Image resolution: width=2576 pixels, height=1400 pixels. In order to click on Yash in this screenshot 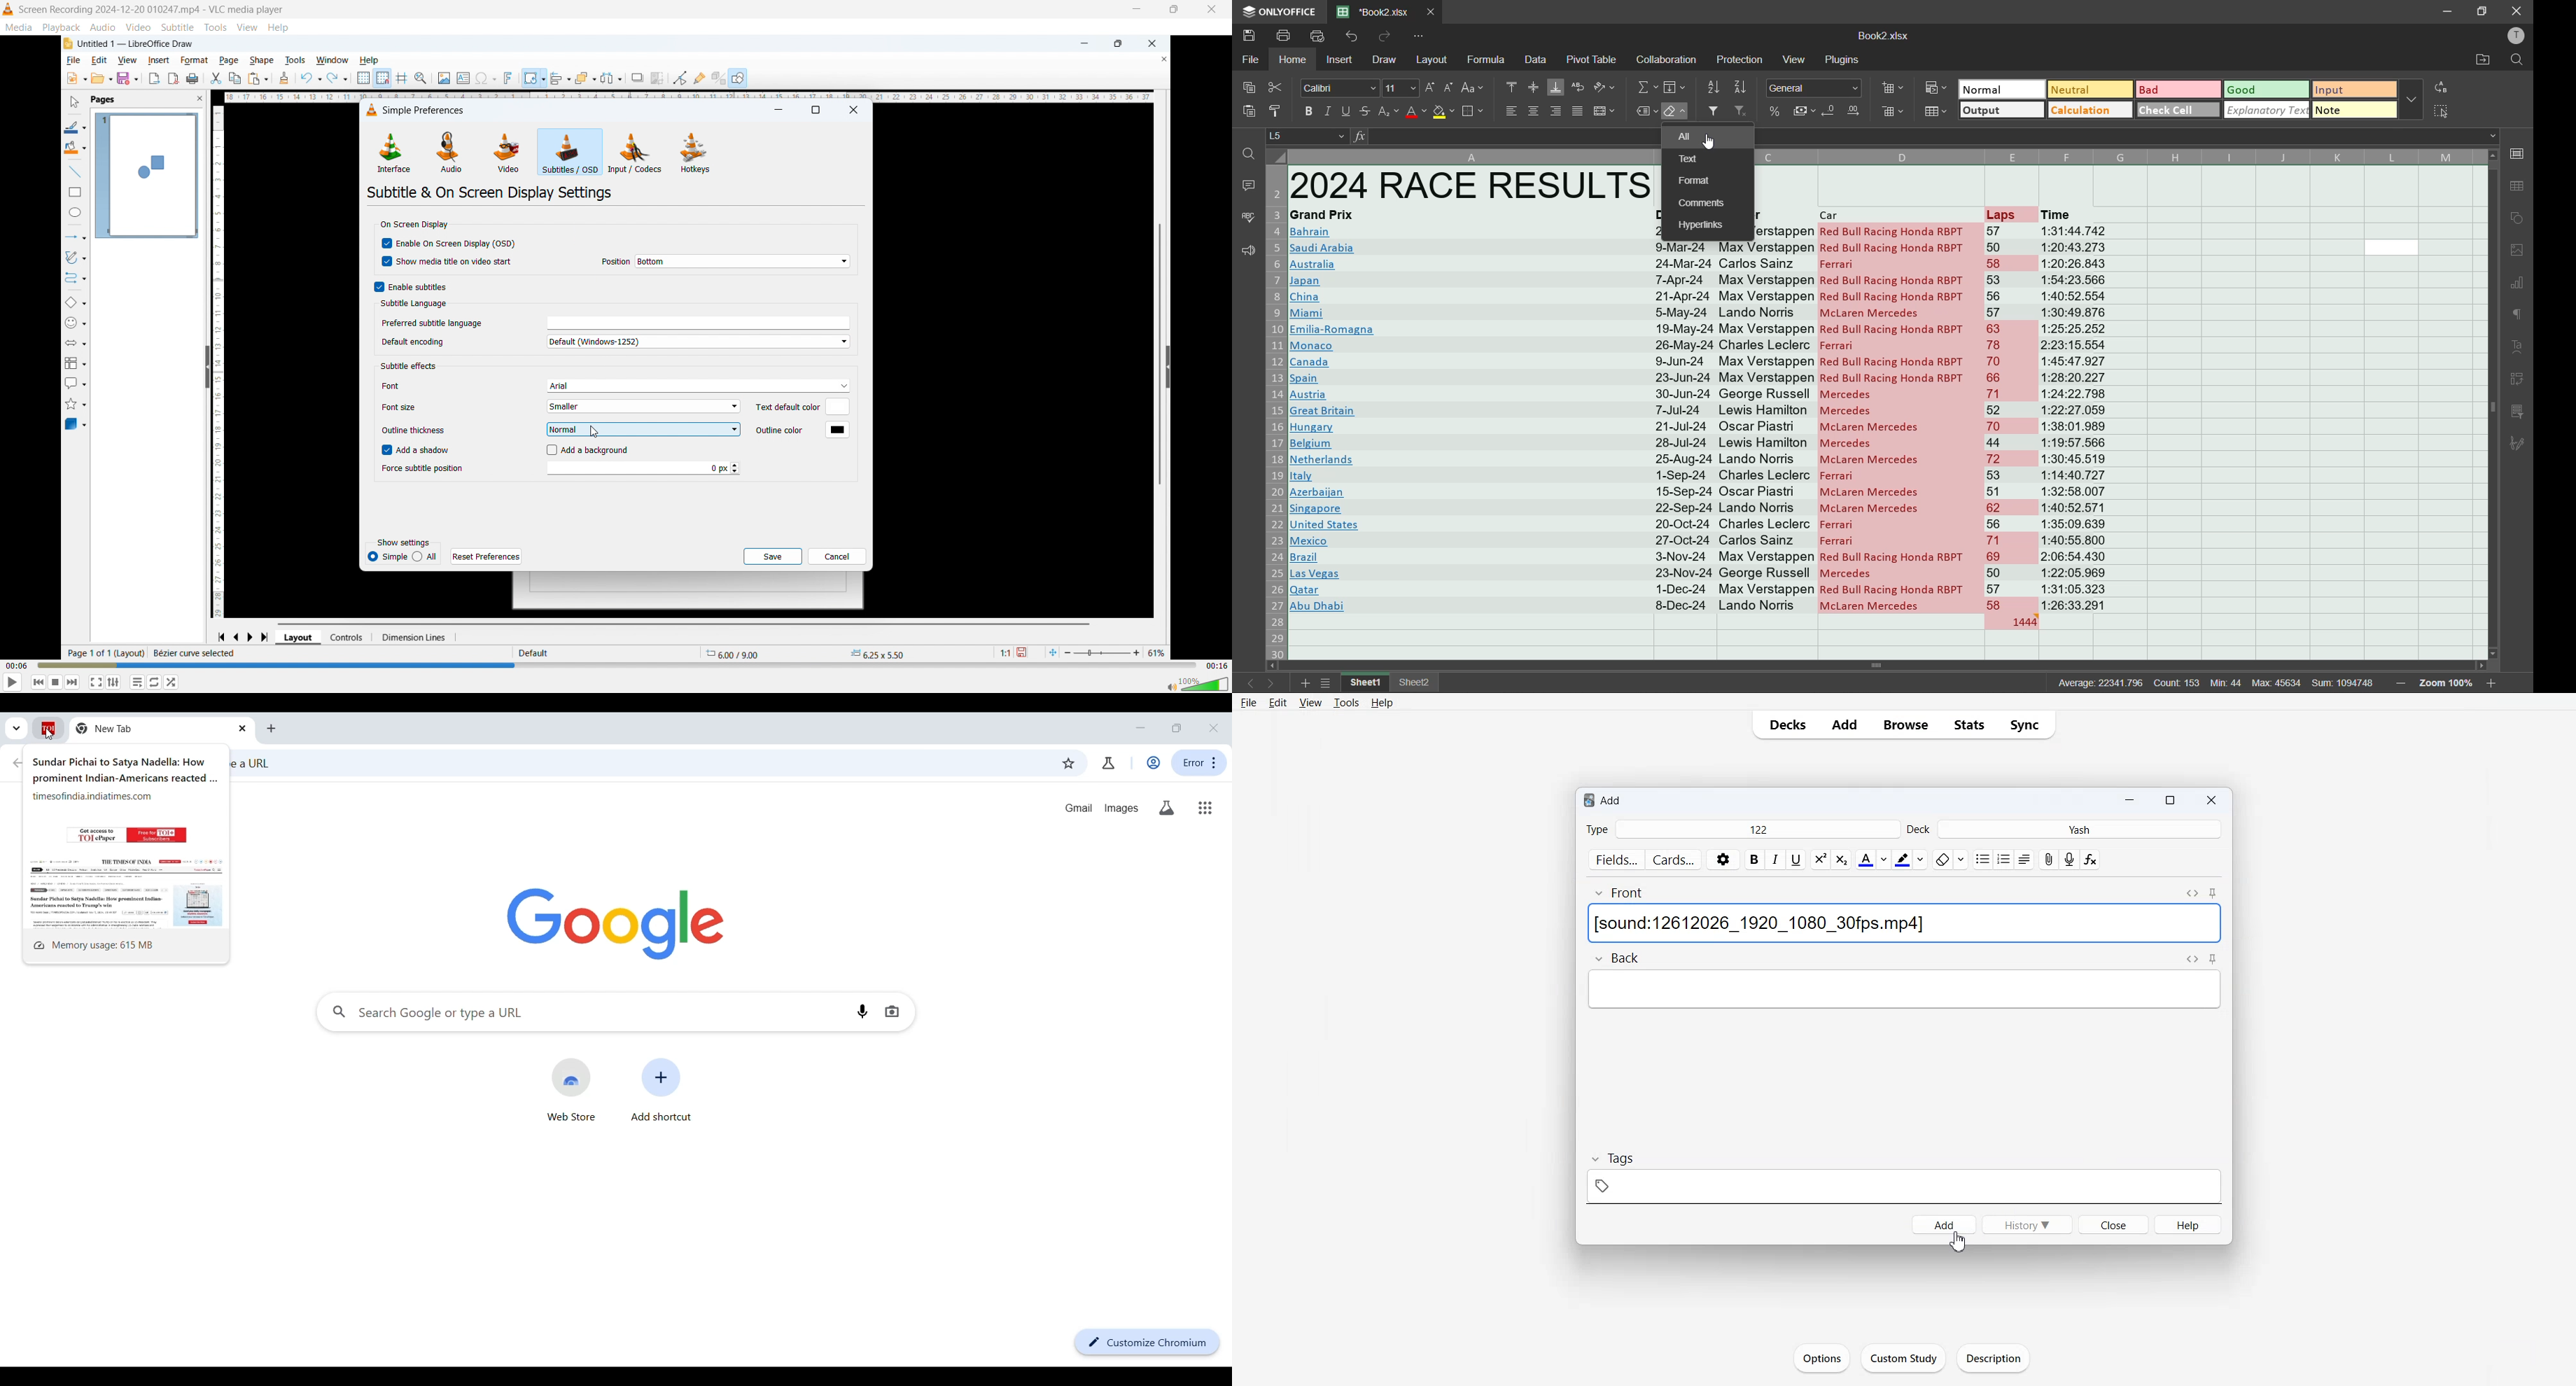, I will do `click(2078, 829)`.